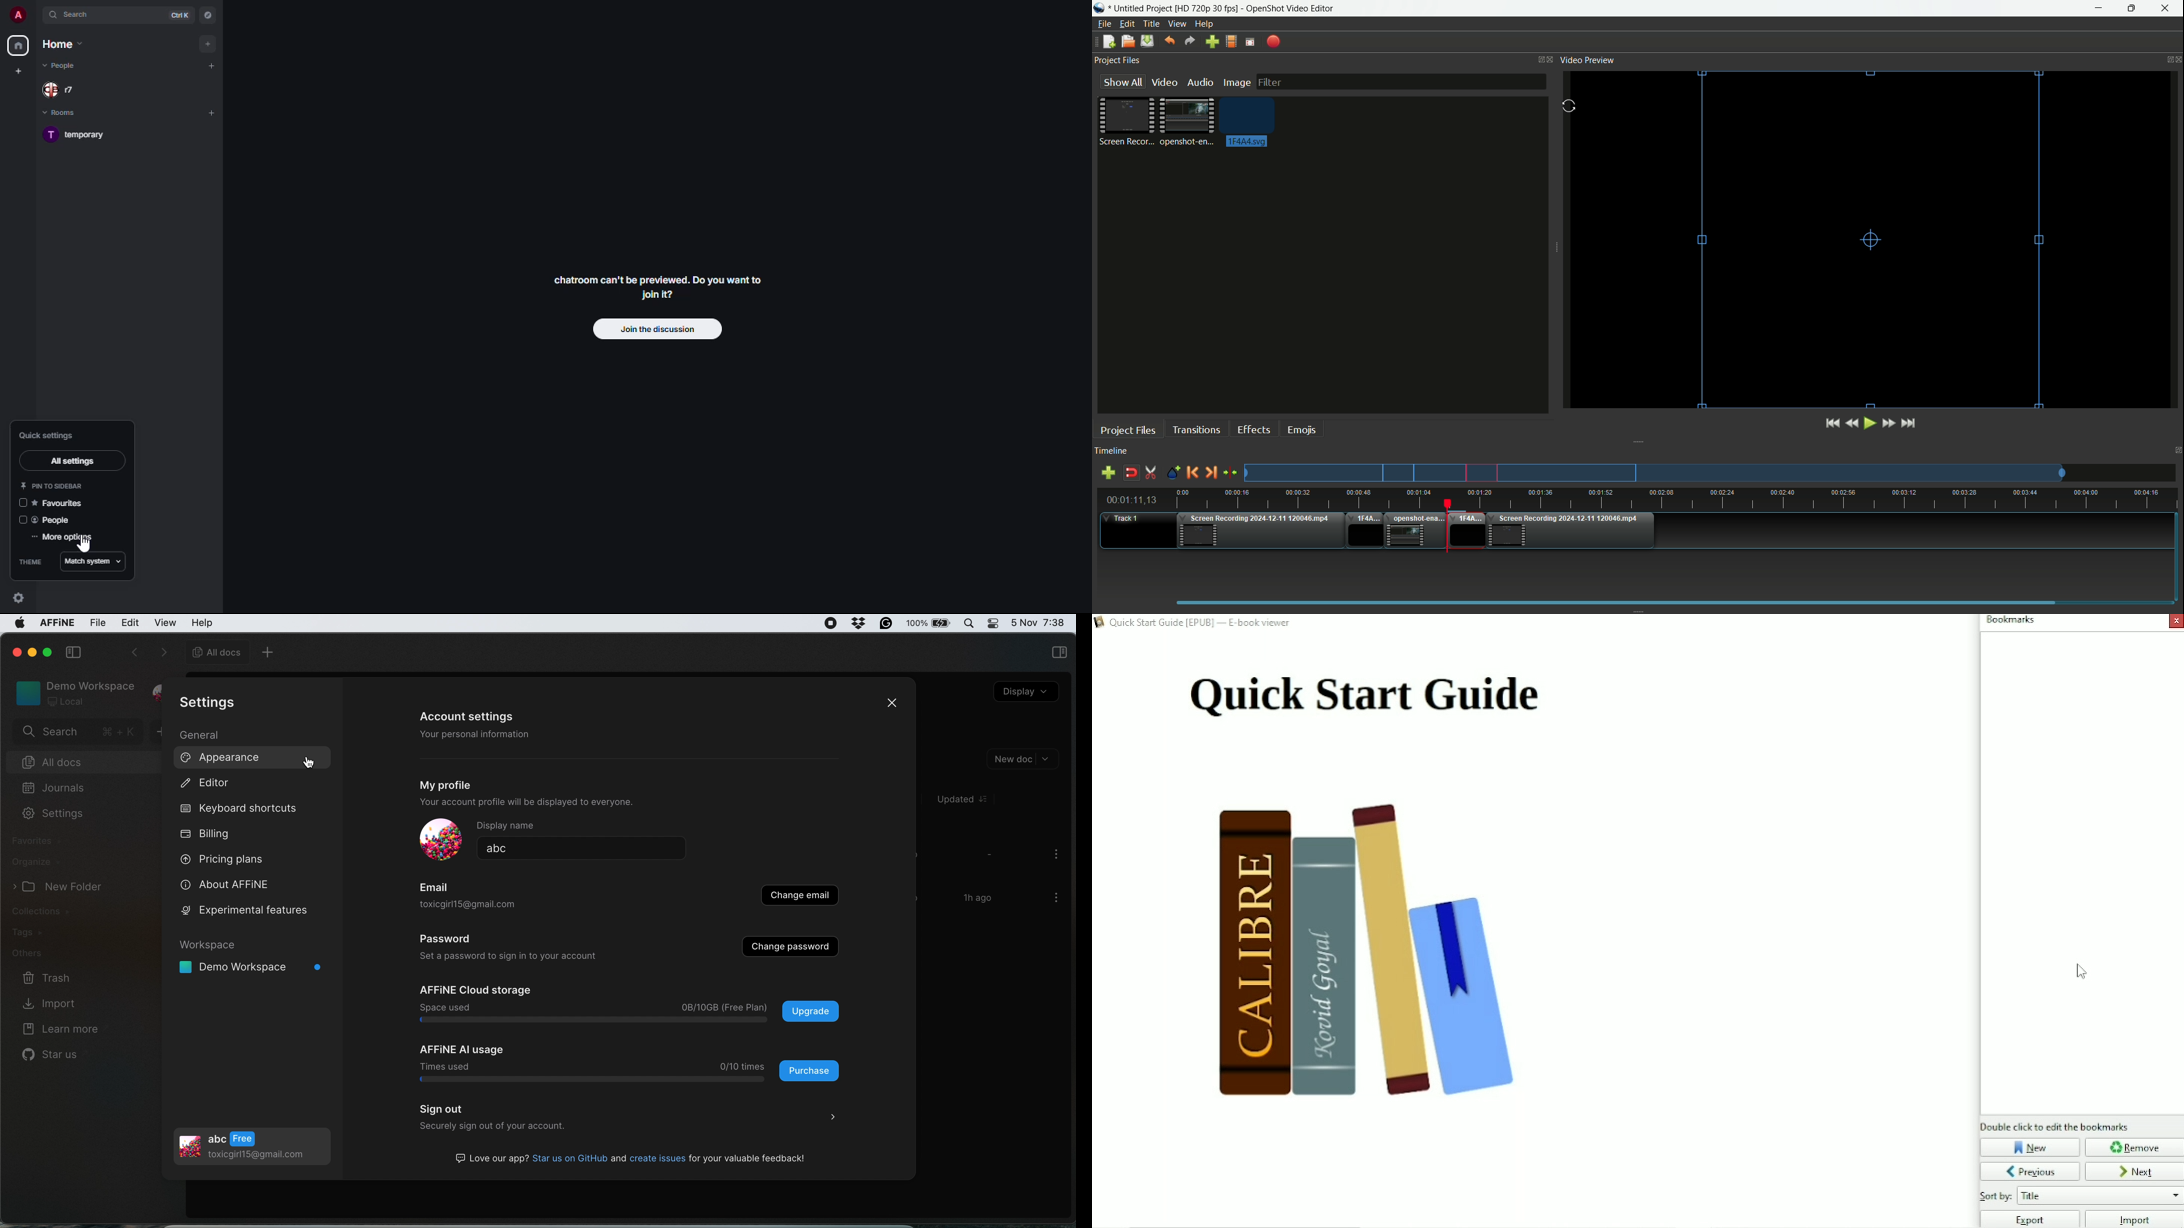  Describe the element at coordinates (134, 653) in the screenshot. I see `go backwards` at that location.